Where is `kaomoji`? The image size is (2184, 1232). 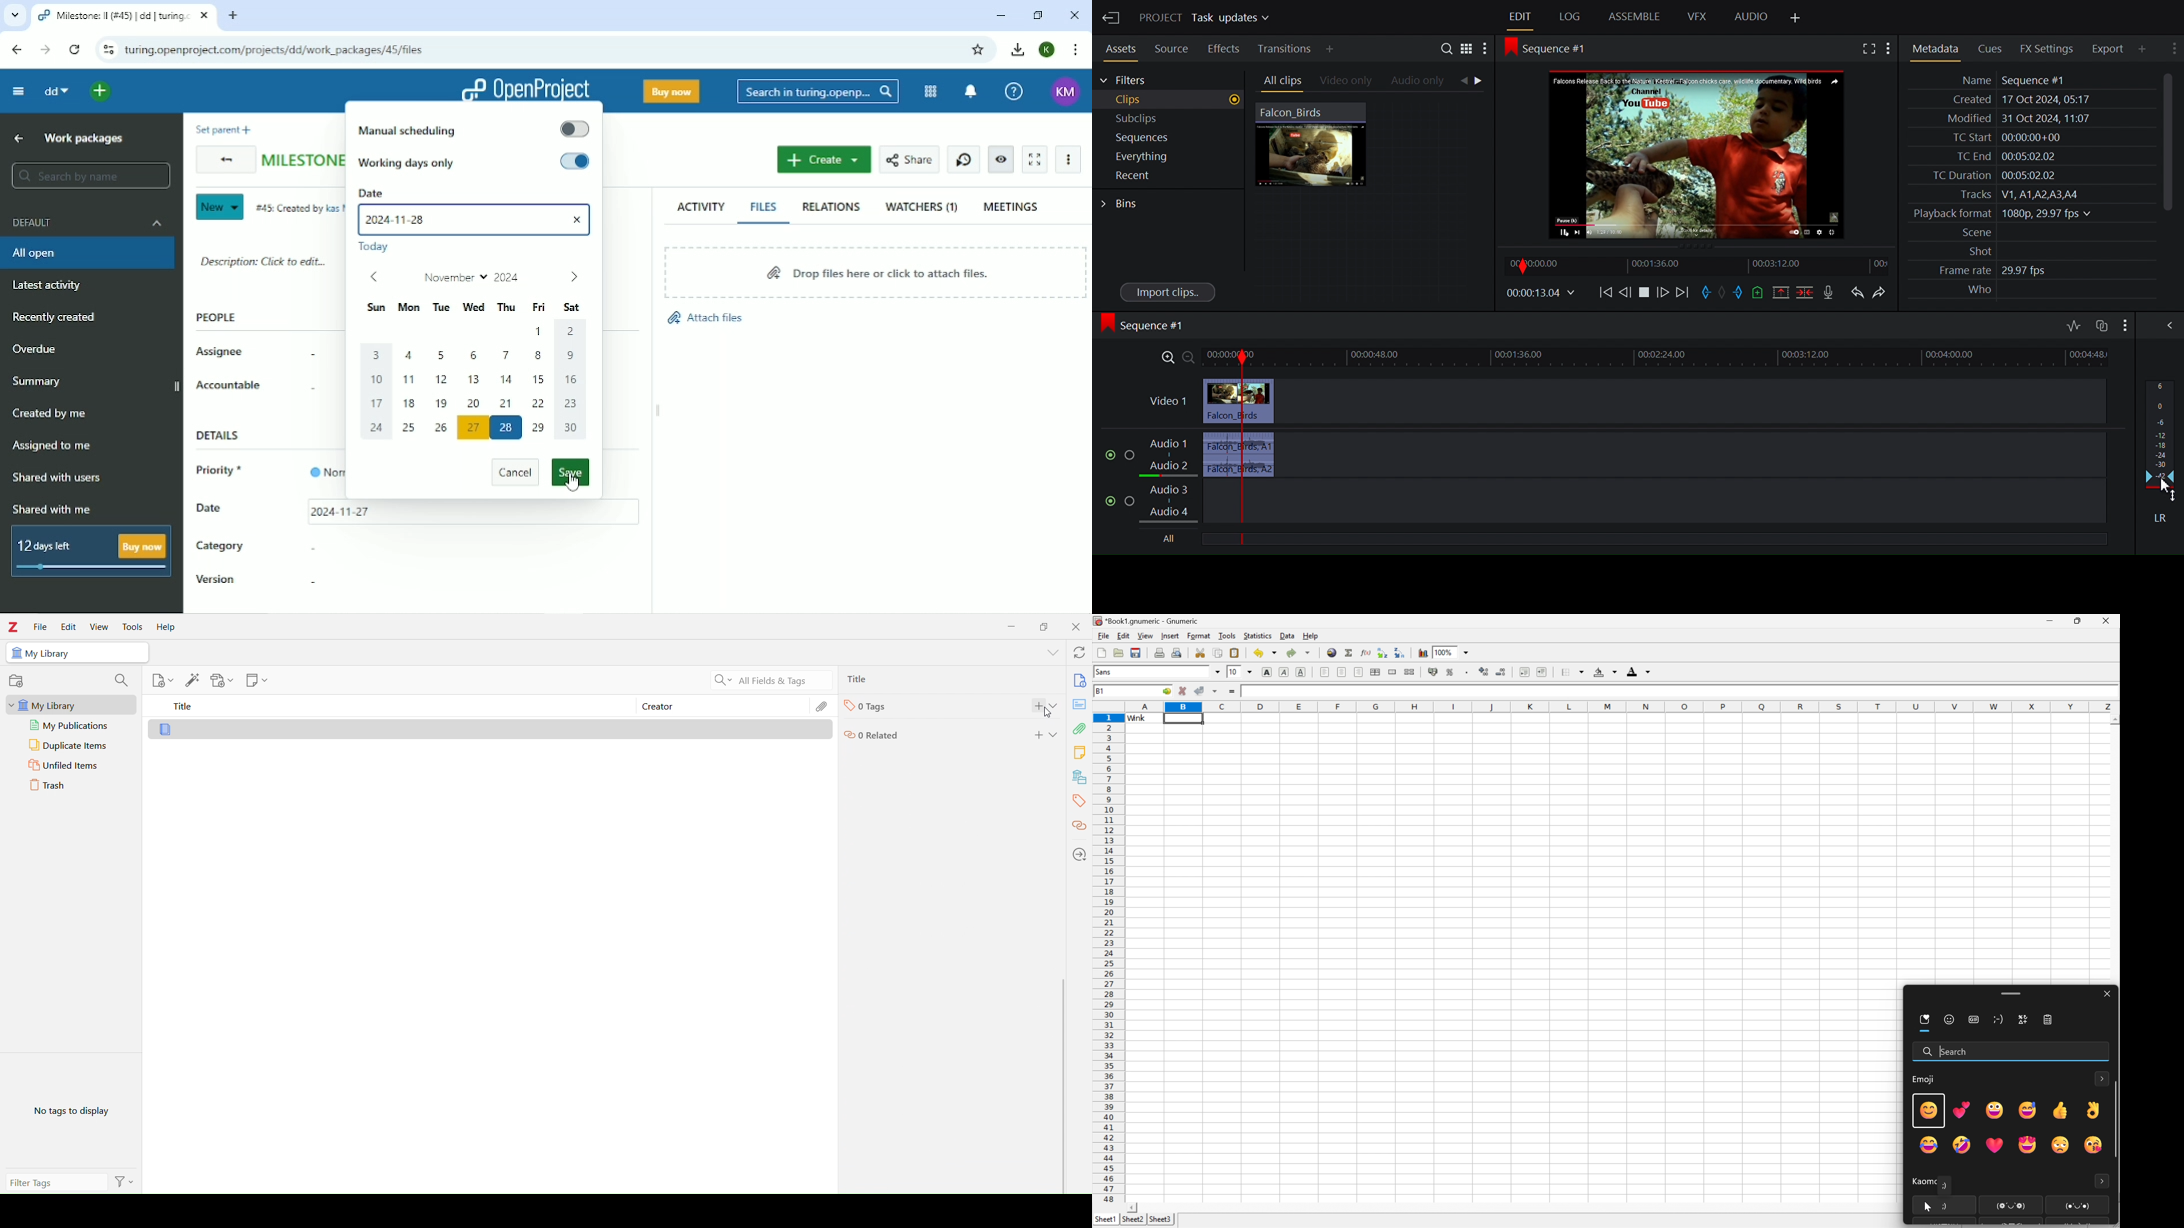
kaomoji is located at coordinates (2001, 1022).